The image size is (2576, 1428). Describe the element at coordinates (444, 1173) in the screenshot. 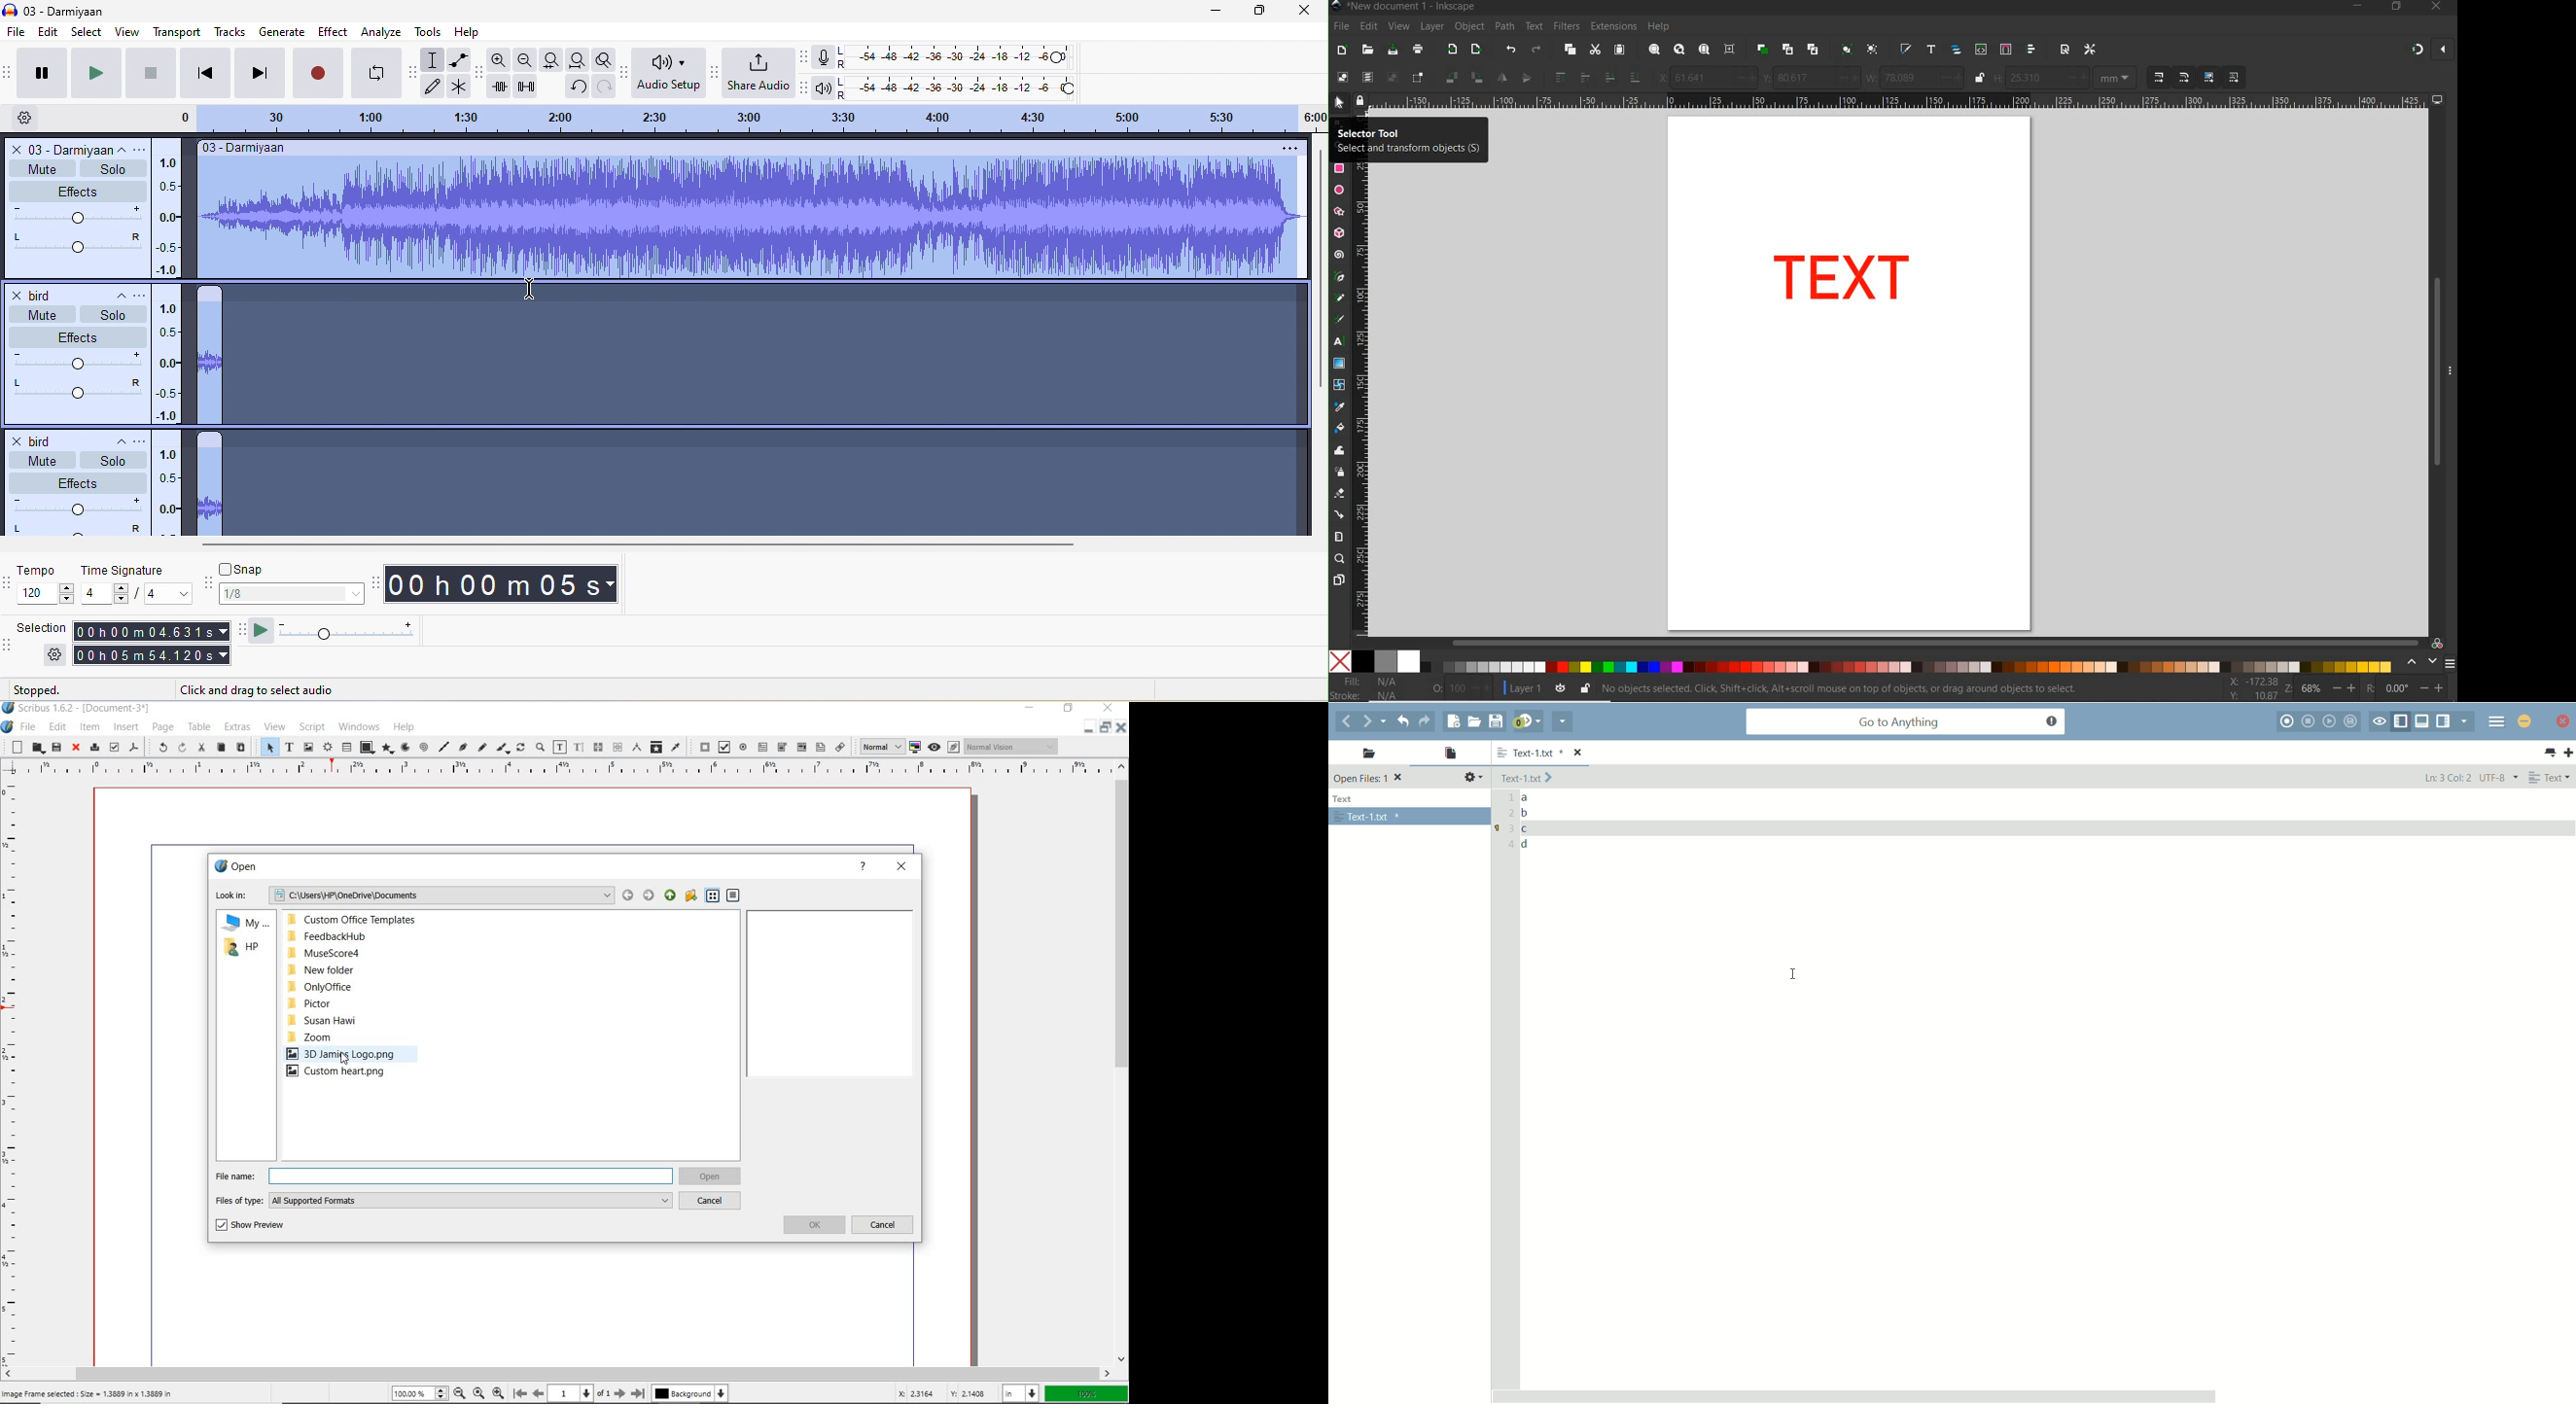

I see `FILE NAME` at that location.